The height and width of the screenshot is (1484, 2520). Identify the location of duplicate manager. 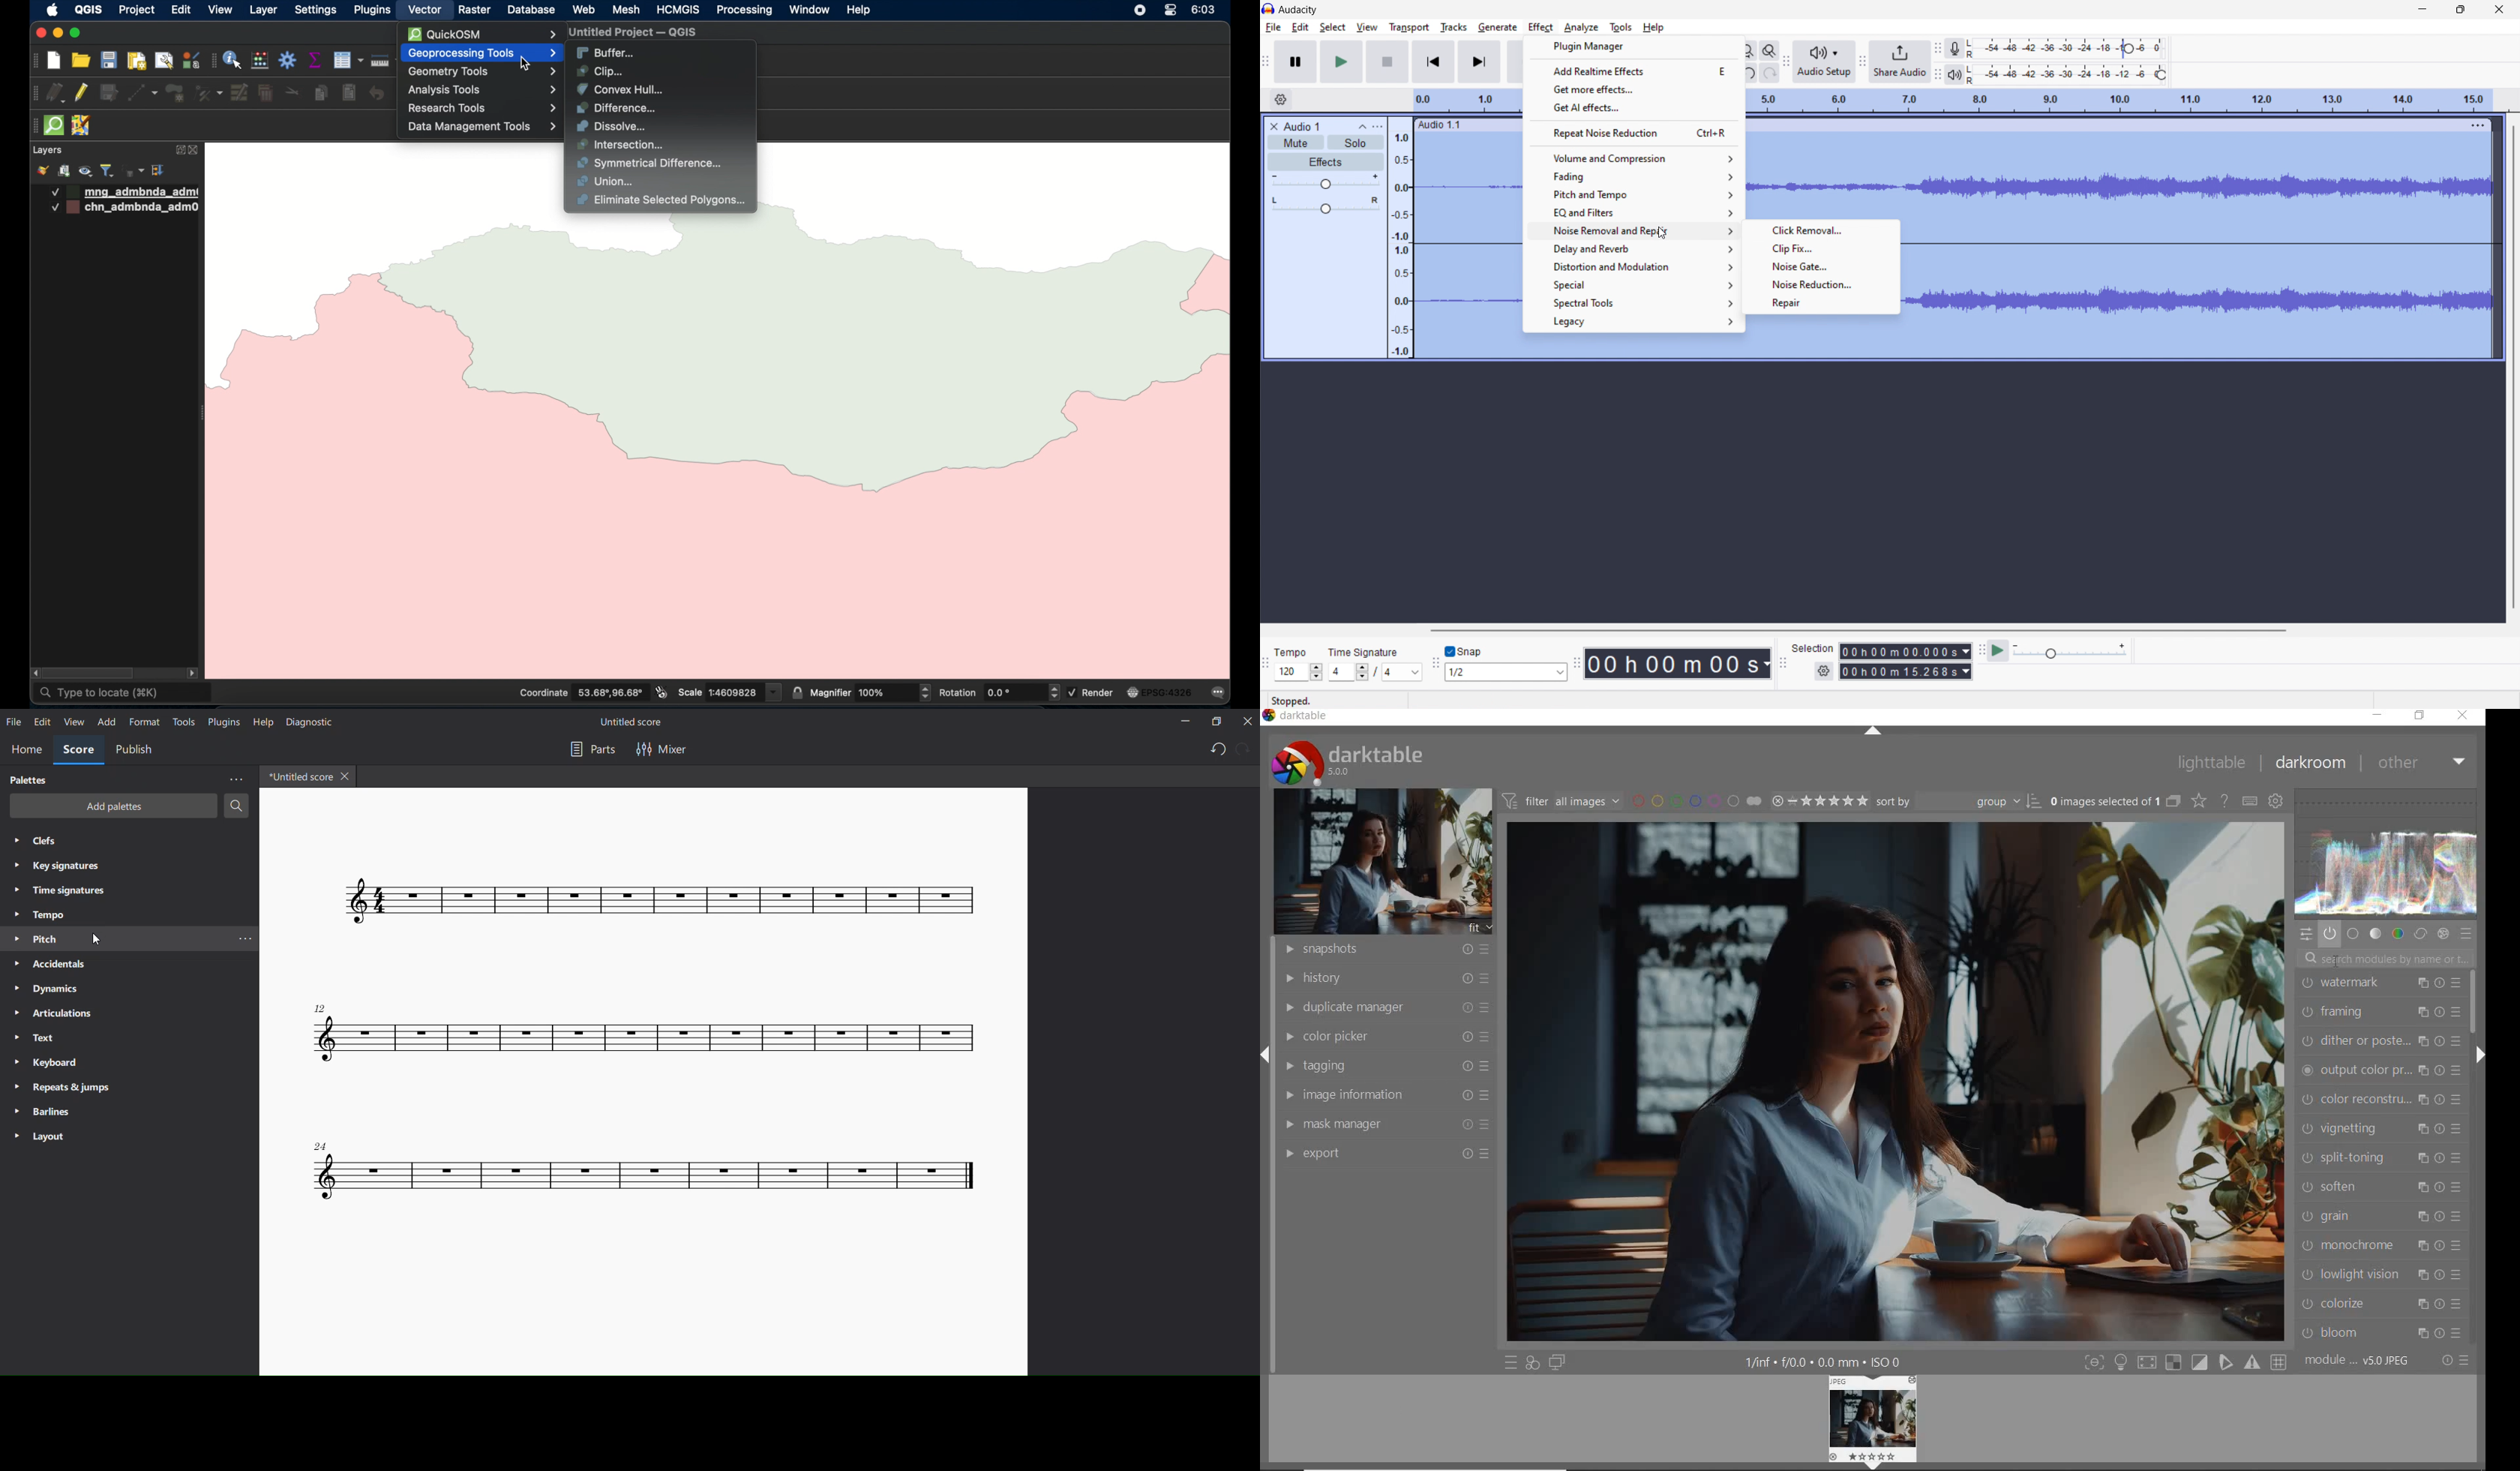
(1383, 1007).